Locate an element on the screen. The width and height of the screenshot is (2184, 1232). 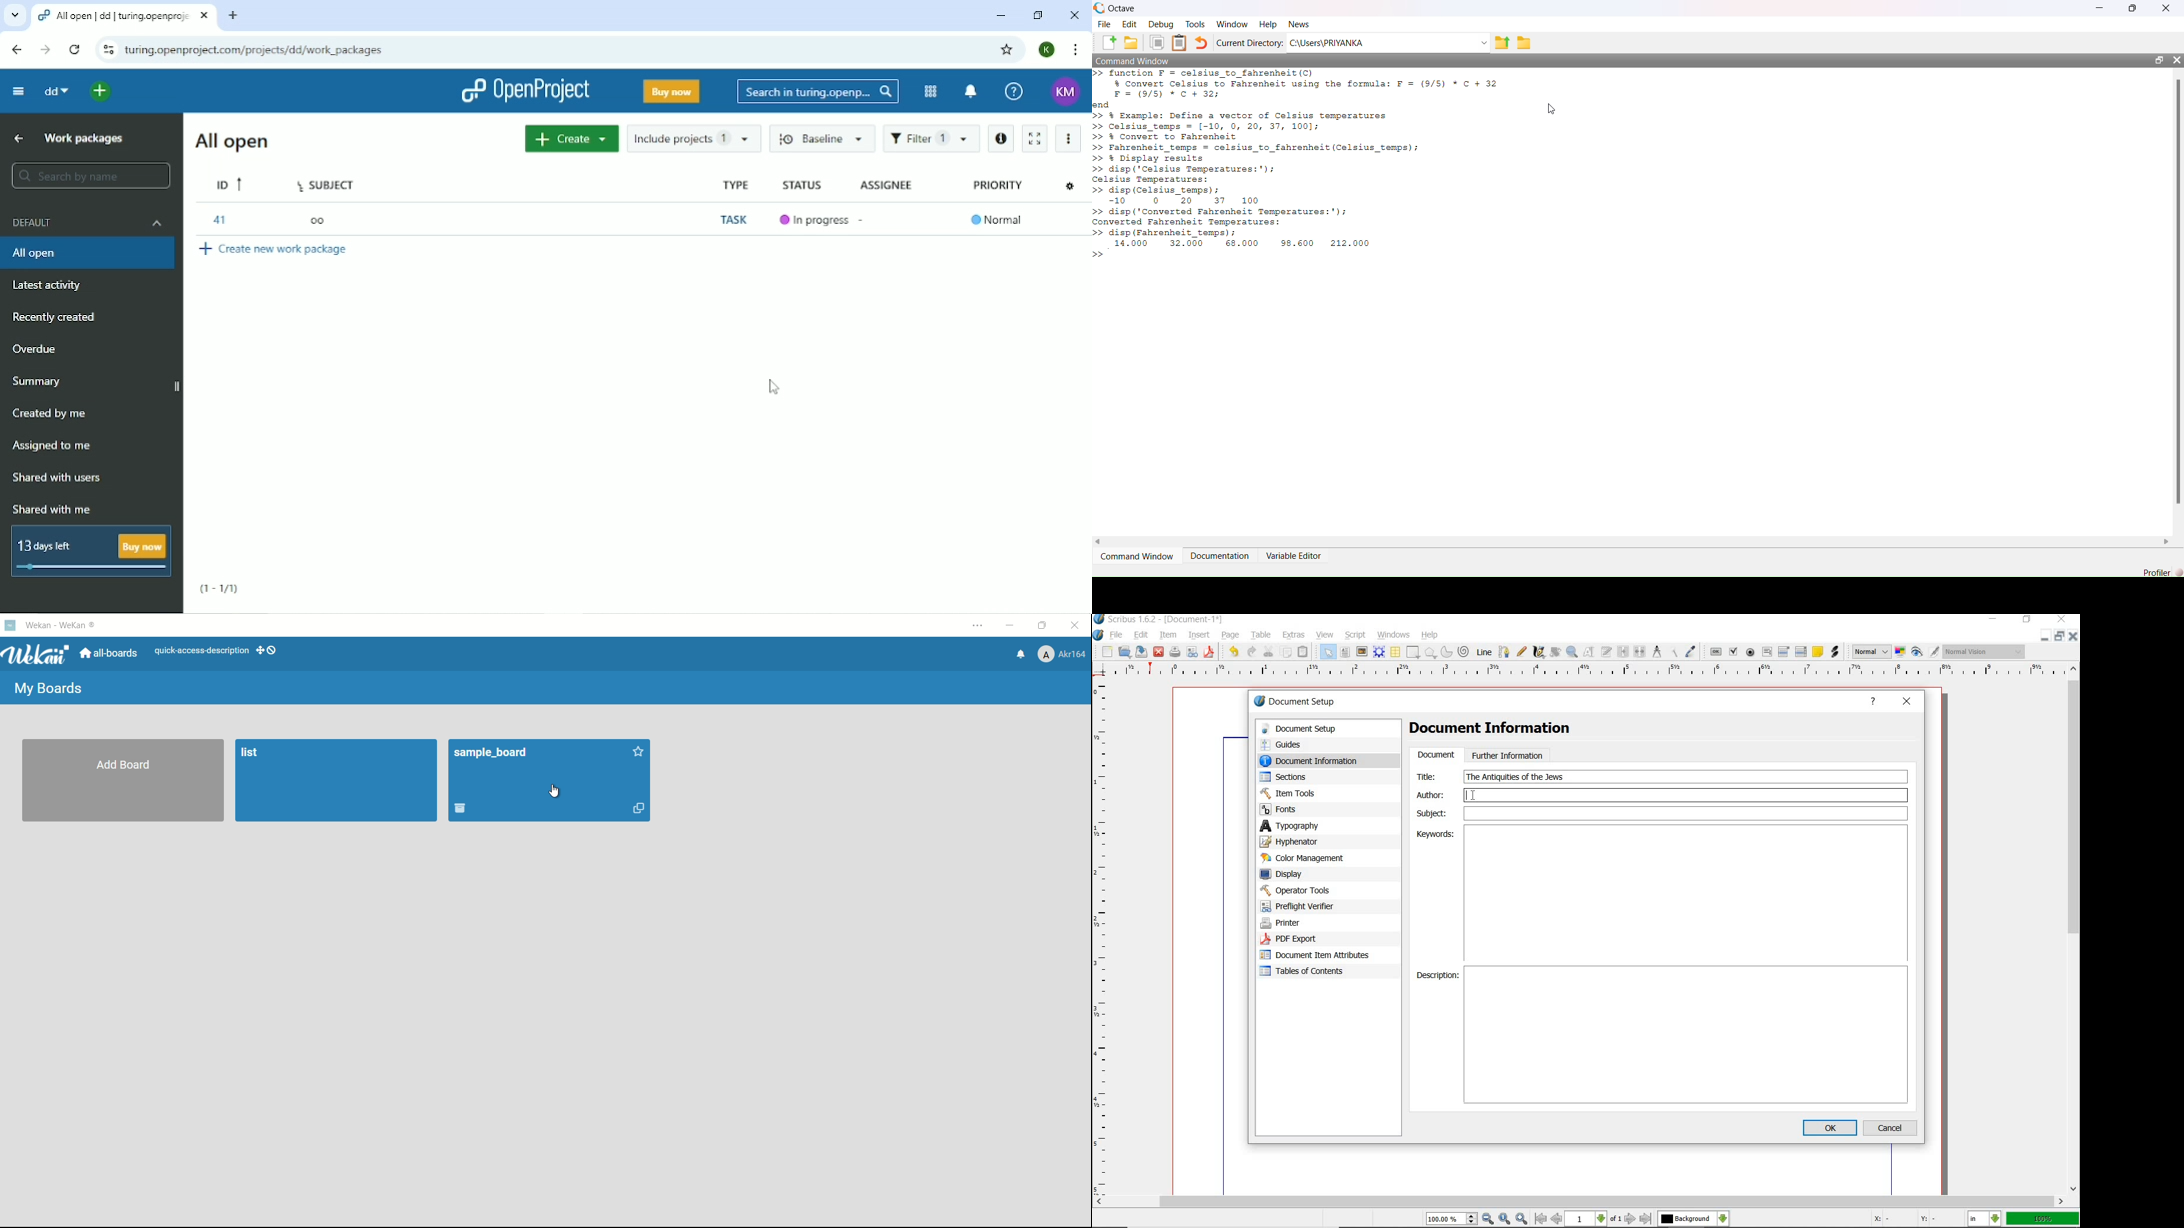
pdf push button is located at coordinates (1715, 652).